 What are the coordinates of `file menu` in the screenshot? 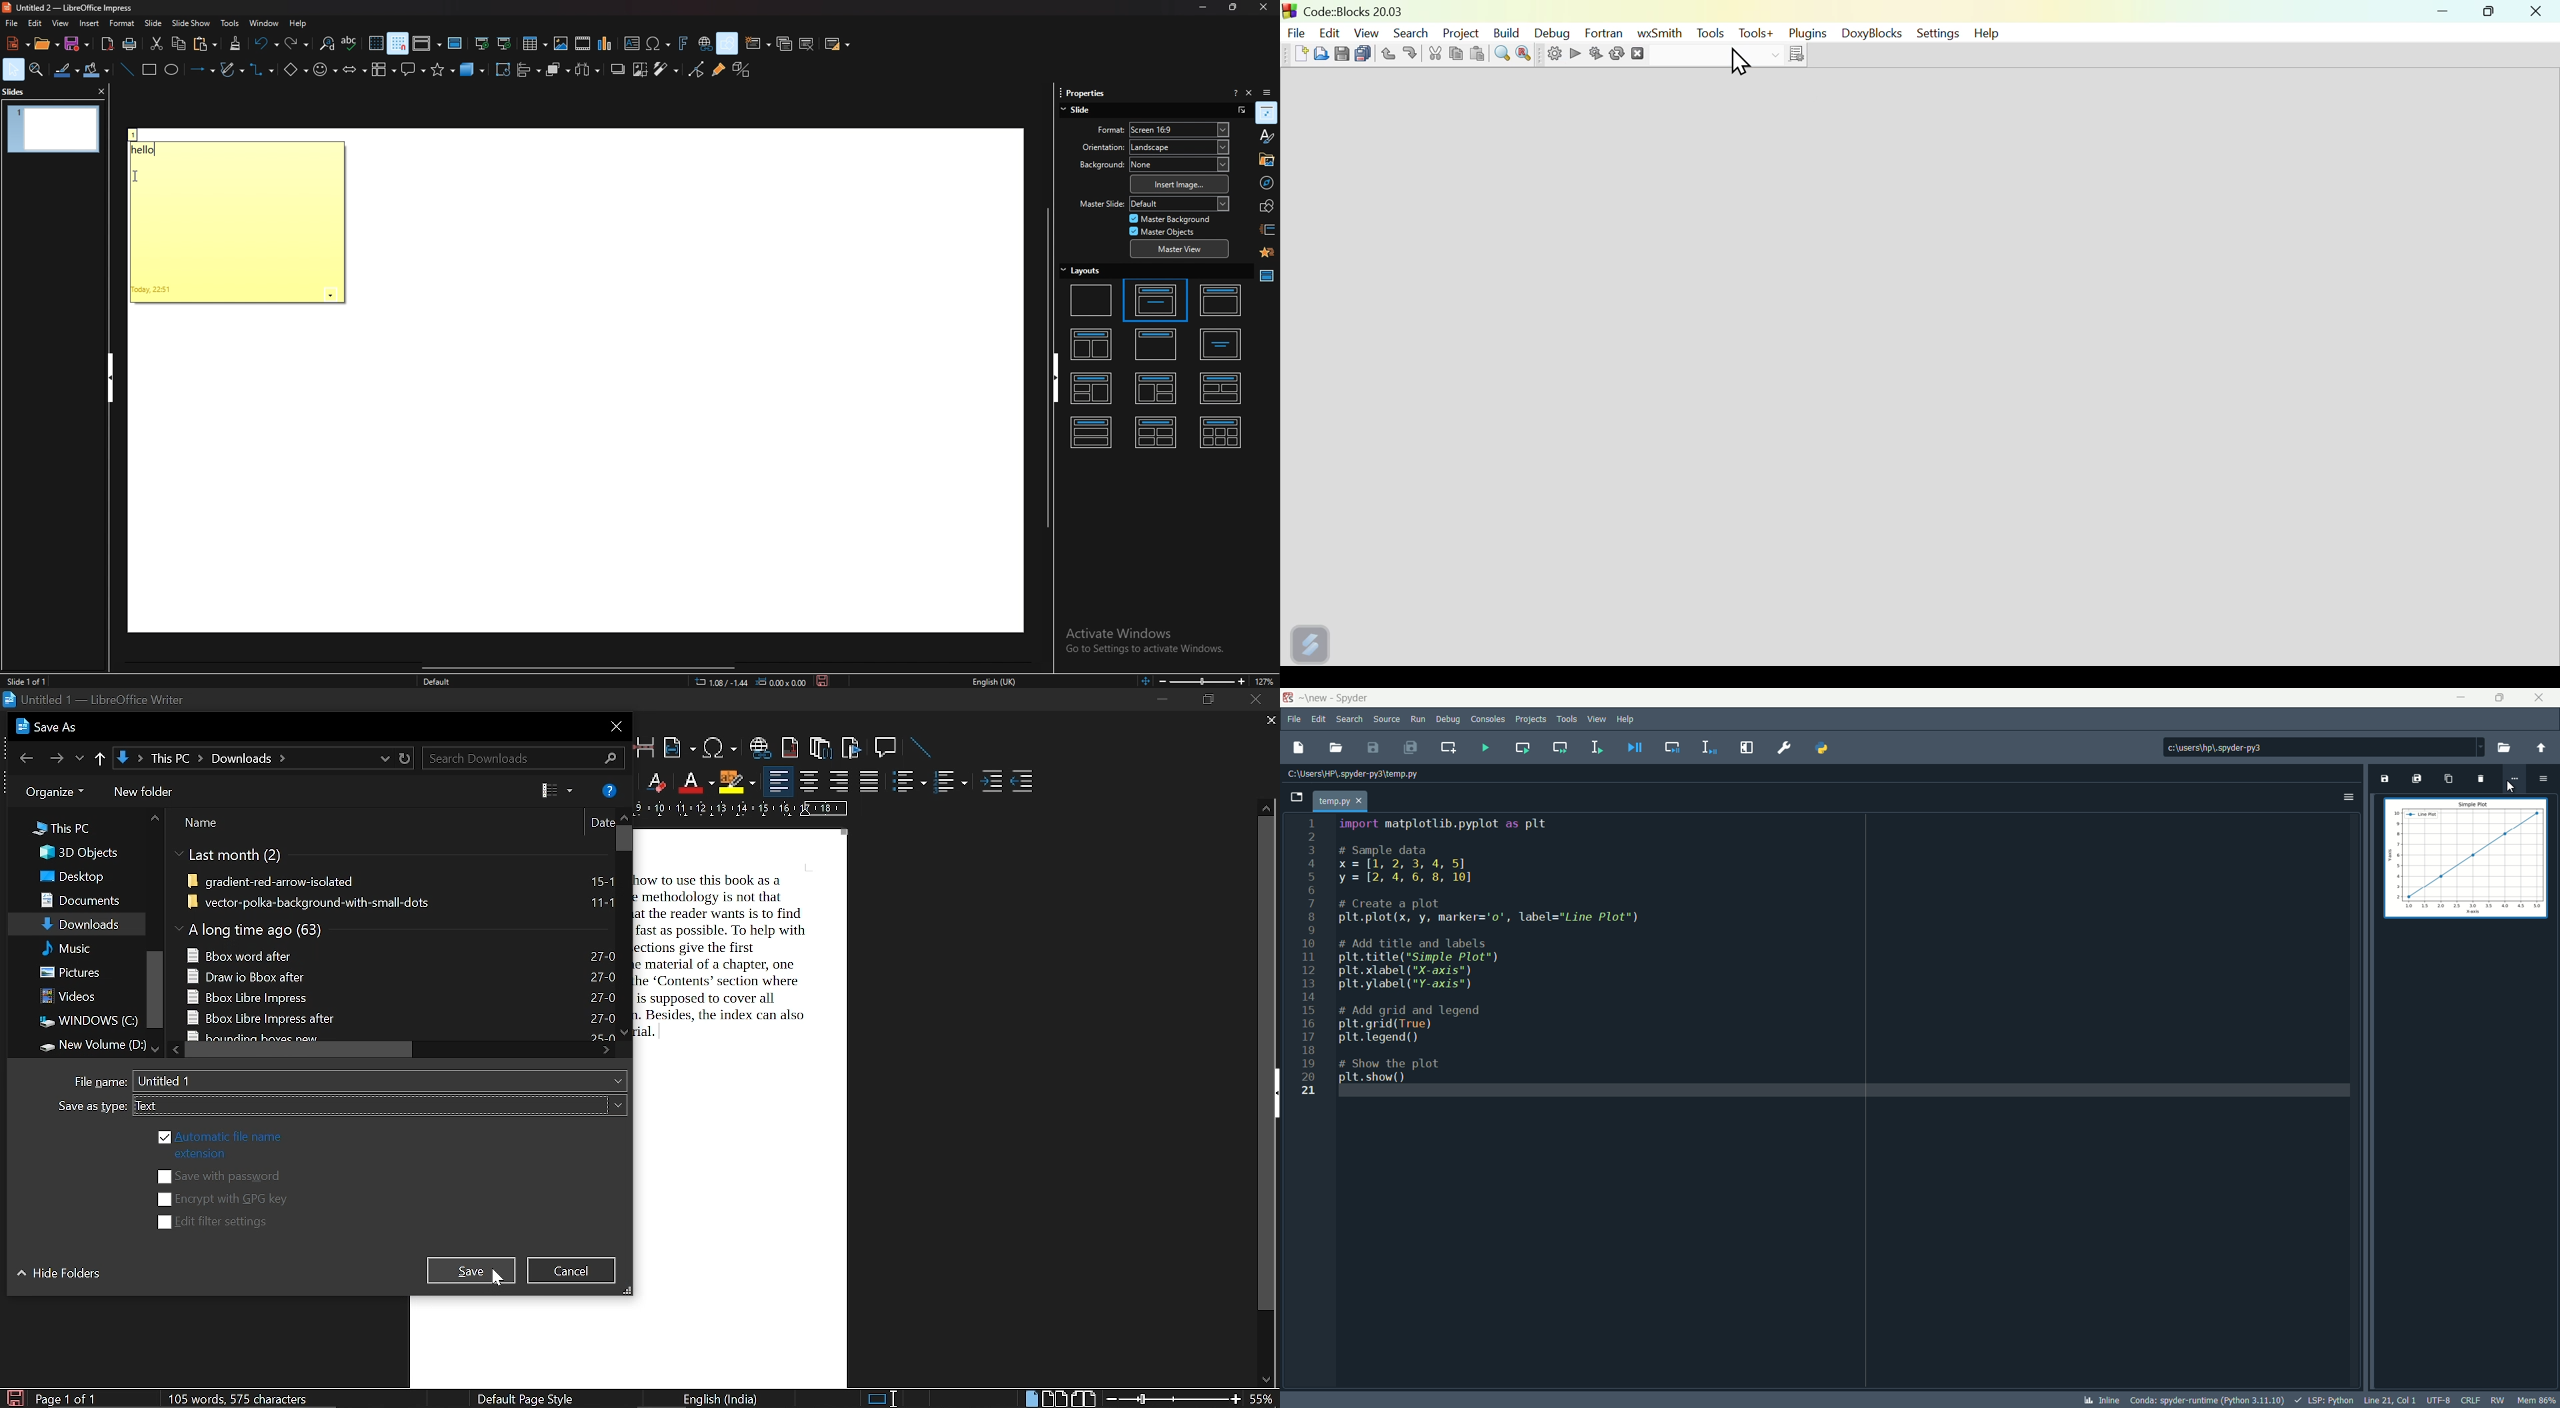 It's located at (1294, 719).